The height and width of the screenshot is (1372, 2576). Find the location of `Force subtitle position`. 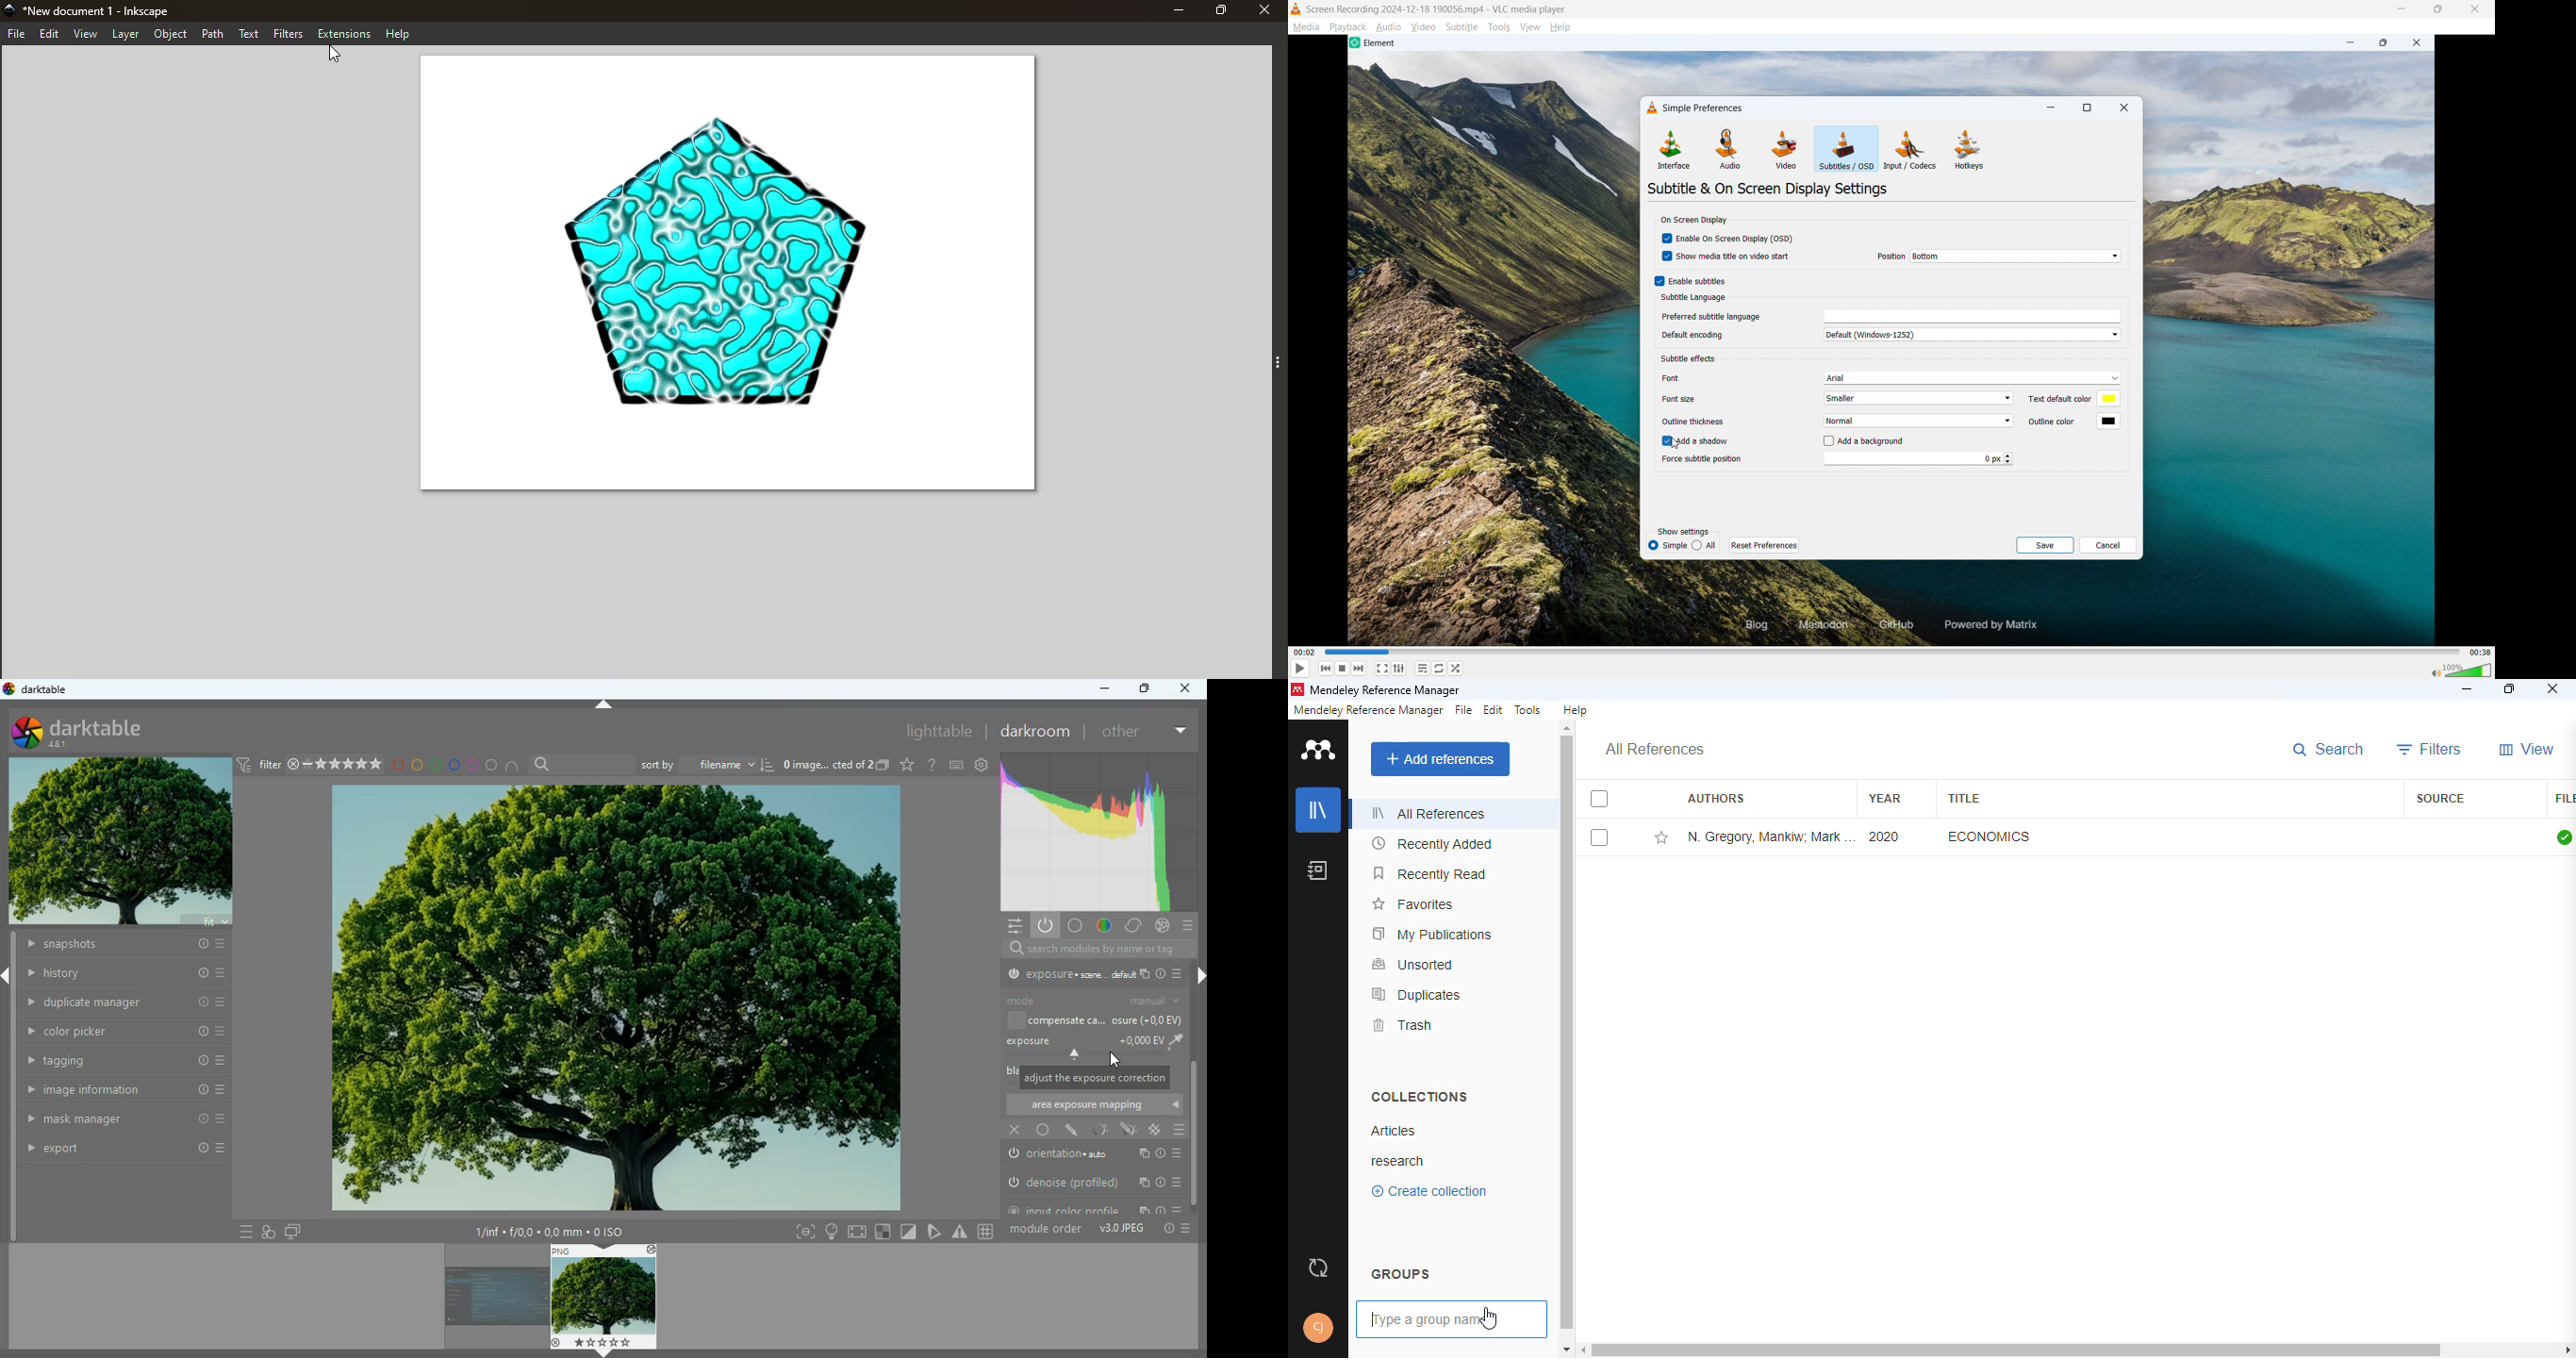

Force subtitle position is located at coordinates (1704, 460).